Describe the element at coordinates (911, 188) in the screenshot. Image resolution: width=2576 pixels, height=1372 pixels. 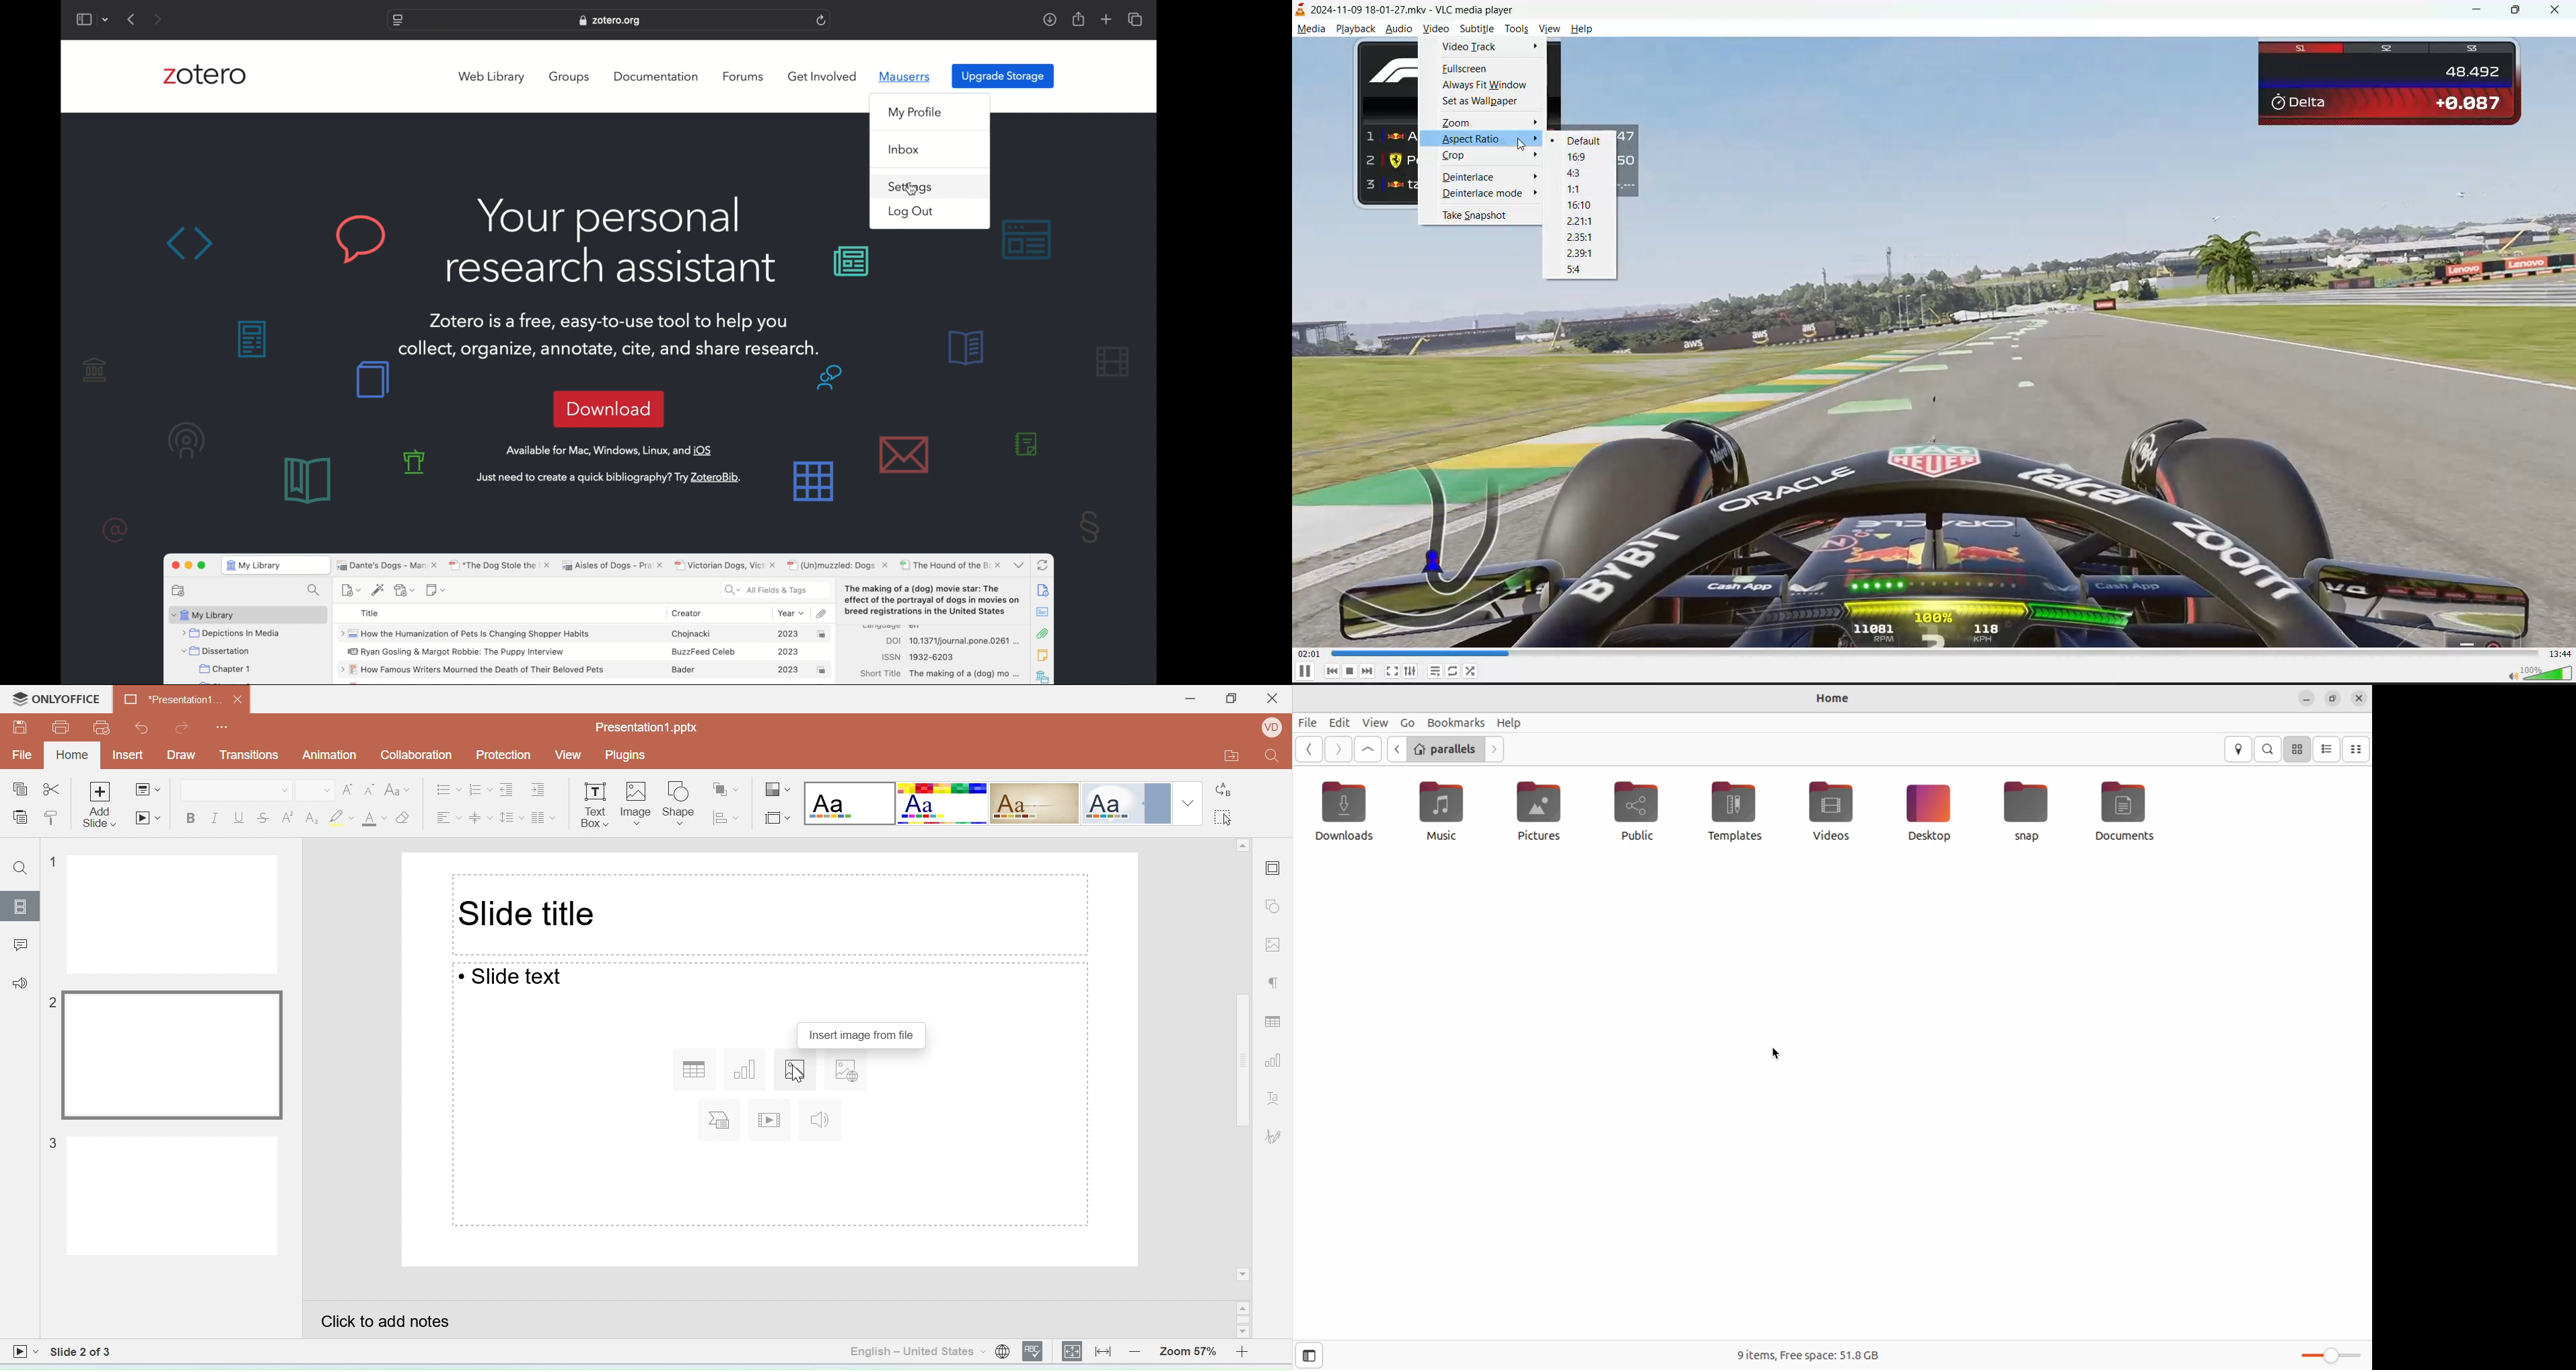
I see `settings` at that location.